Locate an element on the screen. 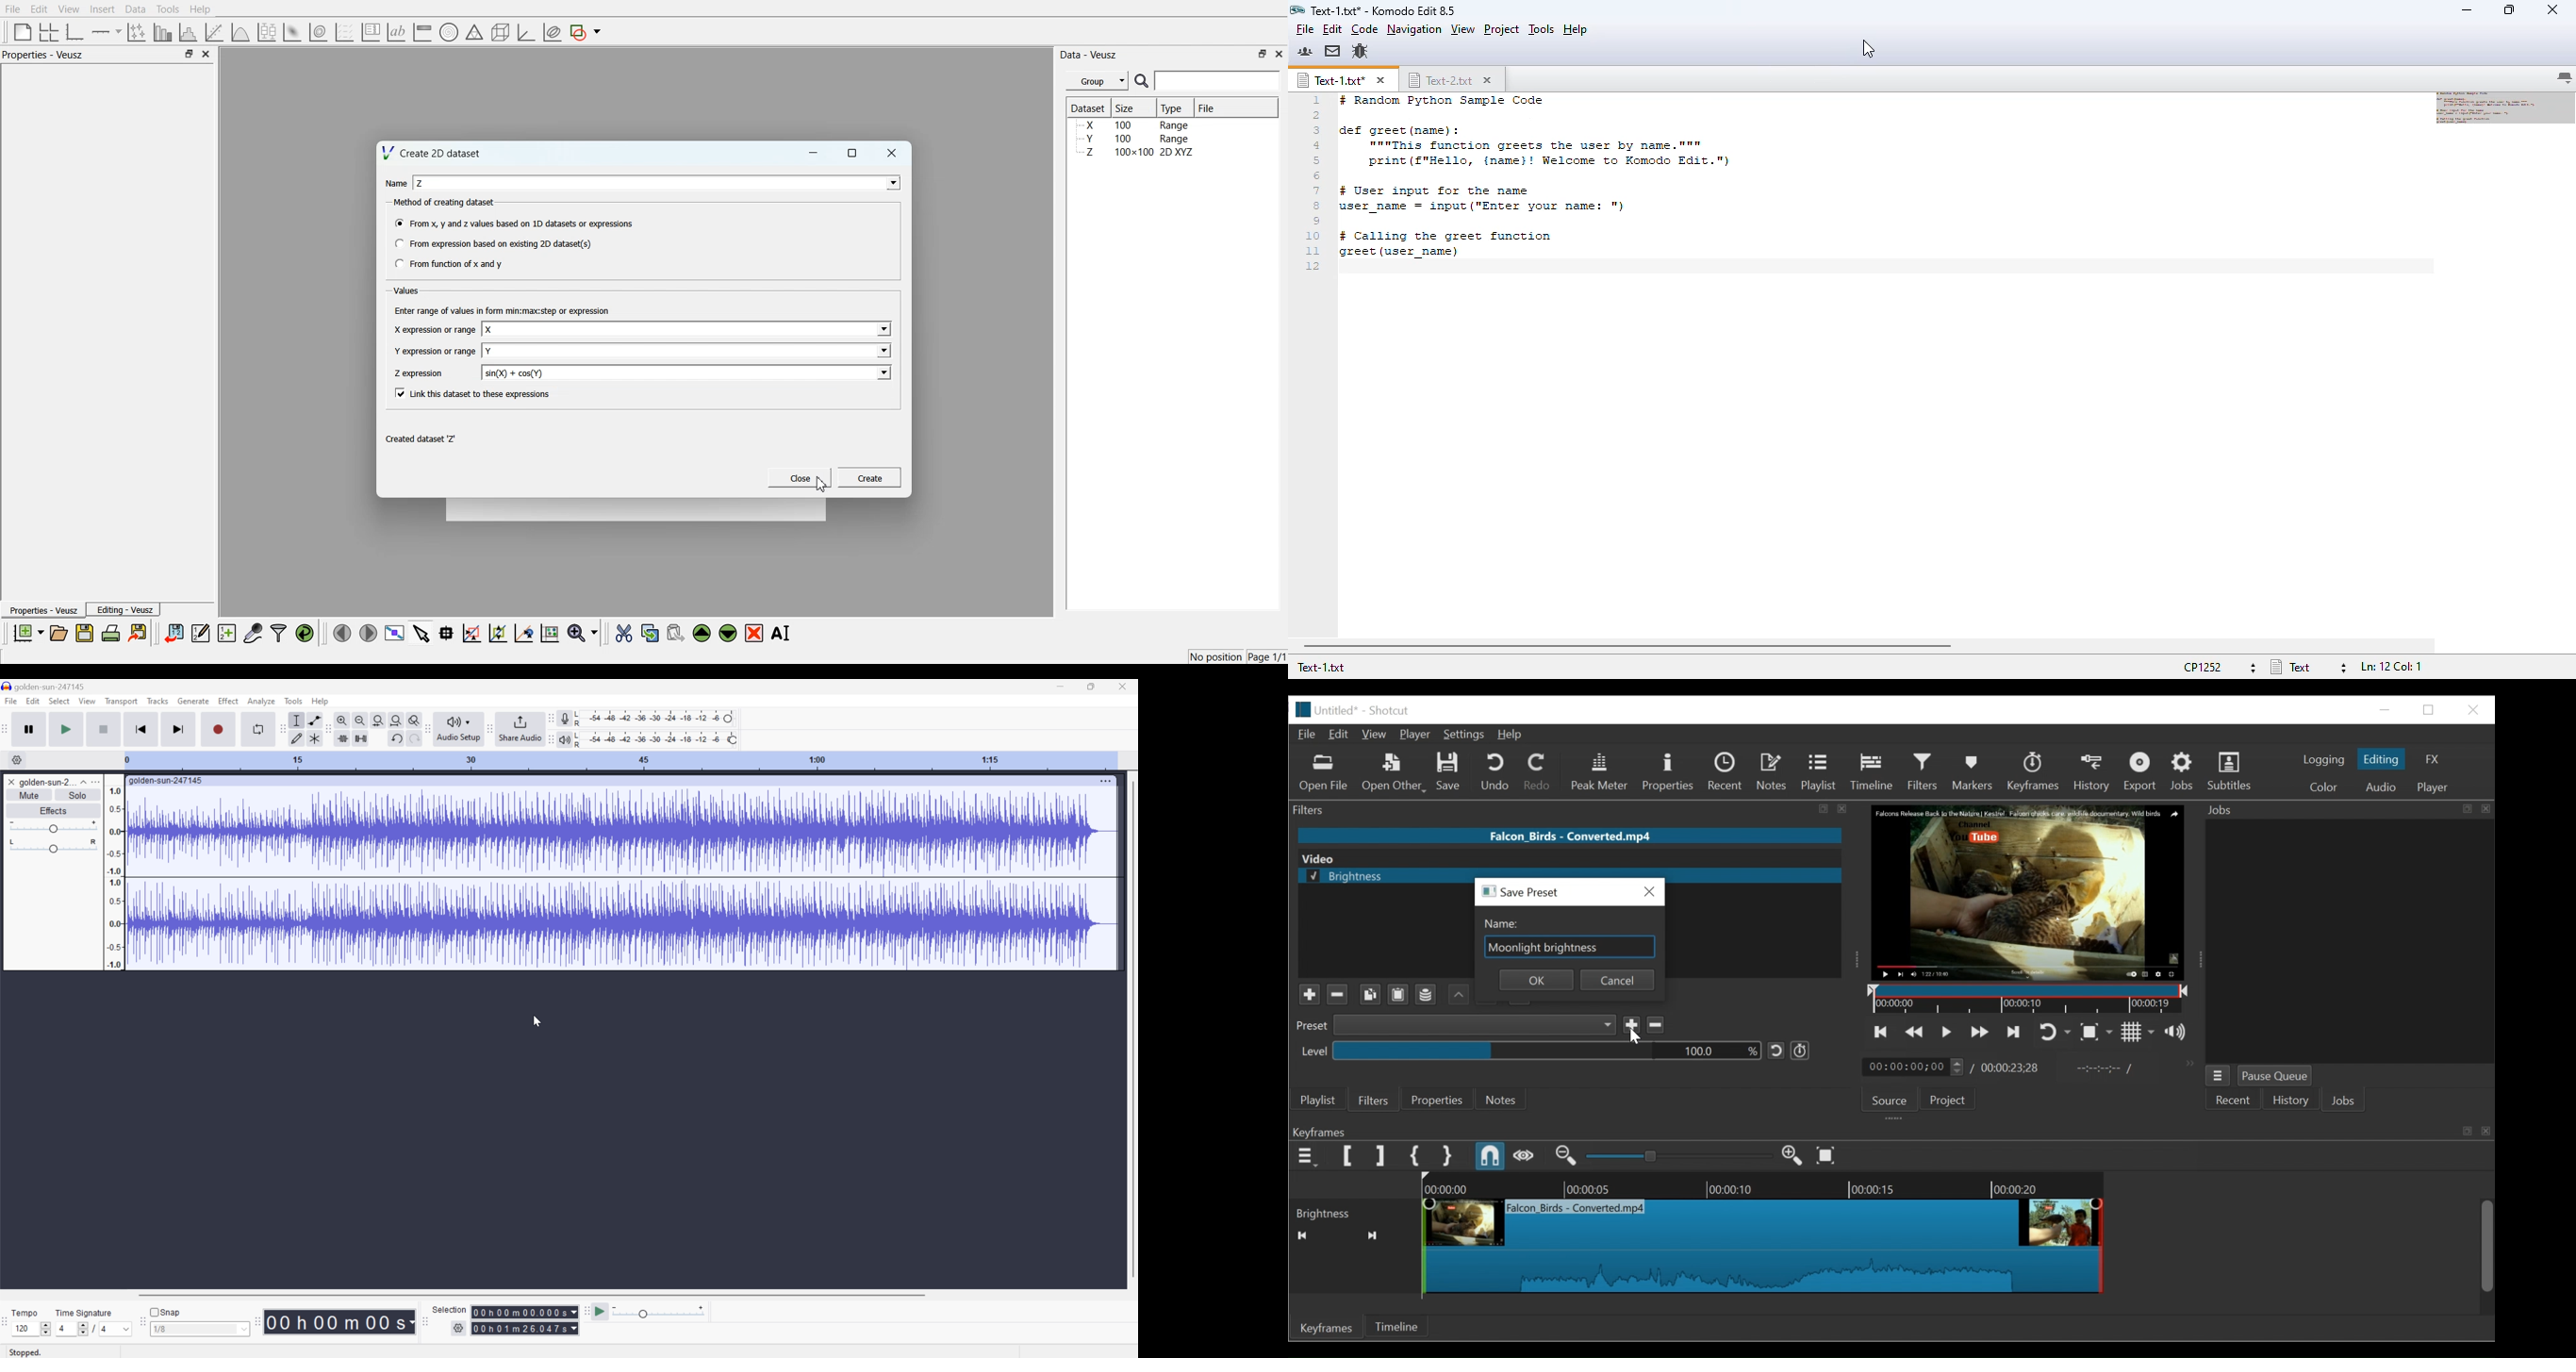 The image size is (2576, 1372). Show the volume control is located at coordinates (2179, 1033).